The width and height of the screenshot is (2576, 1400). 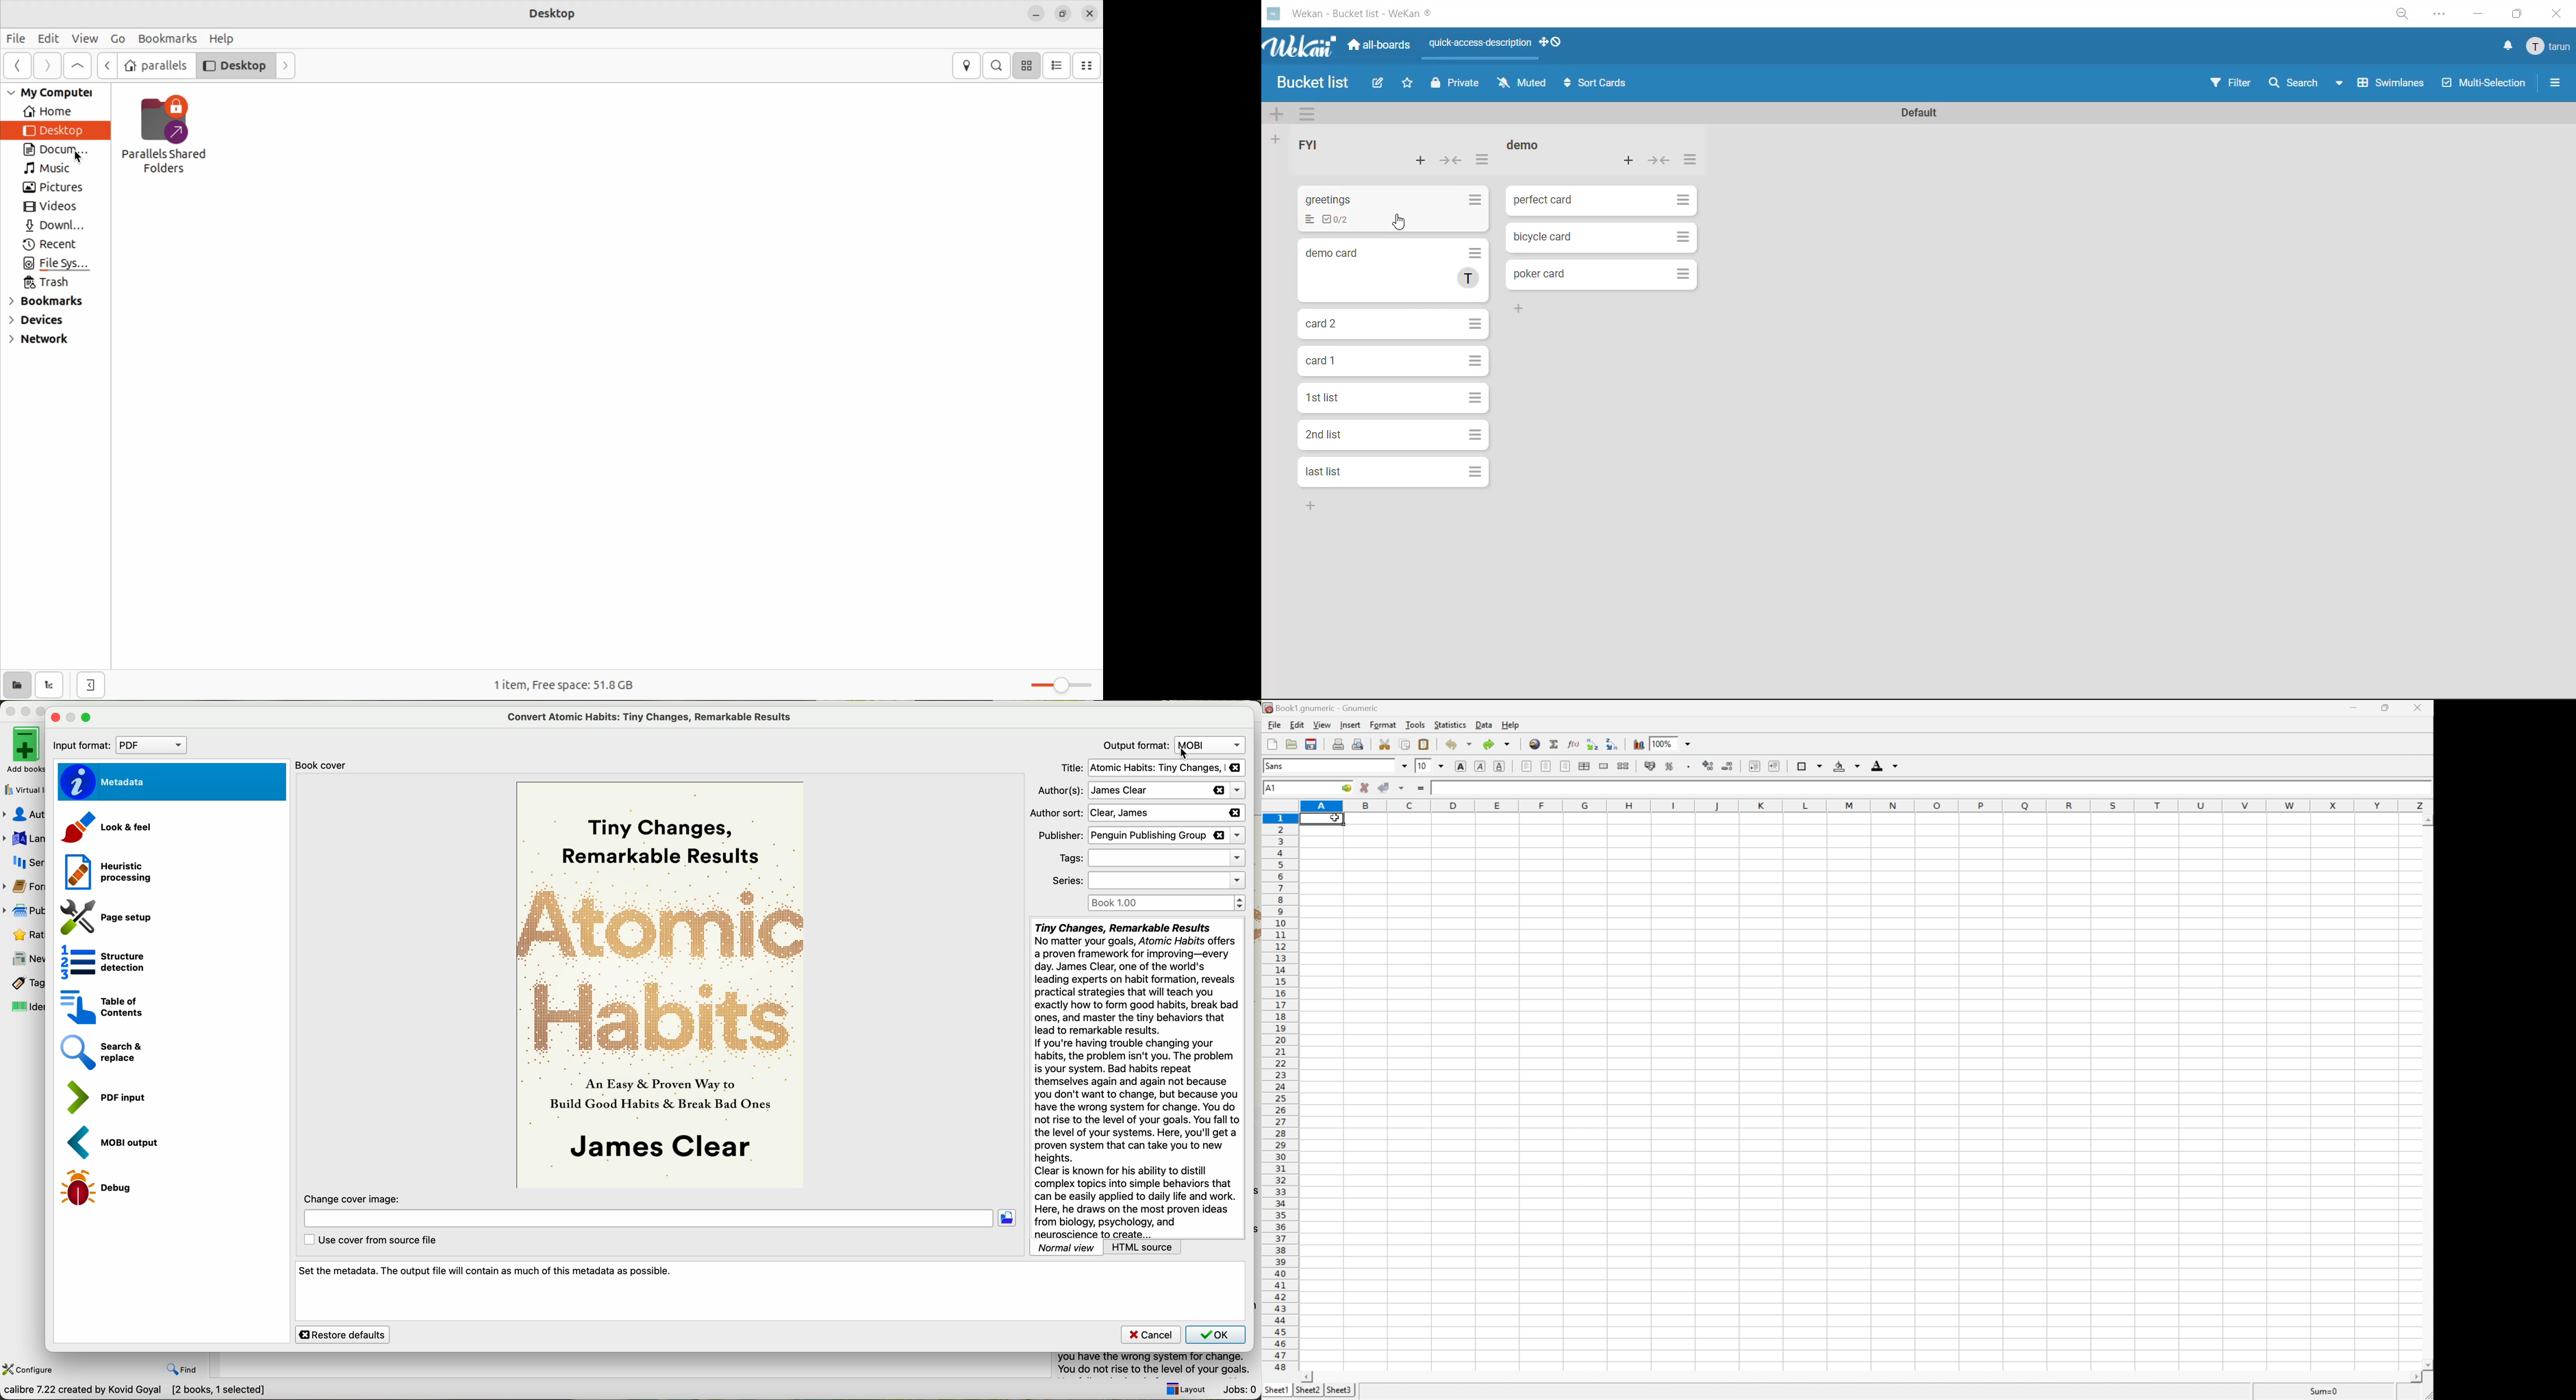 I want to click on increase number of decimals displayed, so click(x=1710, y=766).